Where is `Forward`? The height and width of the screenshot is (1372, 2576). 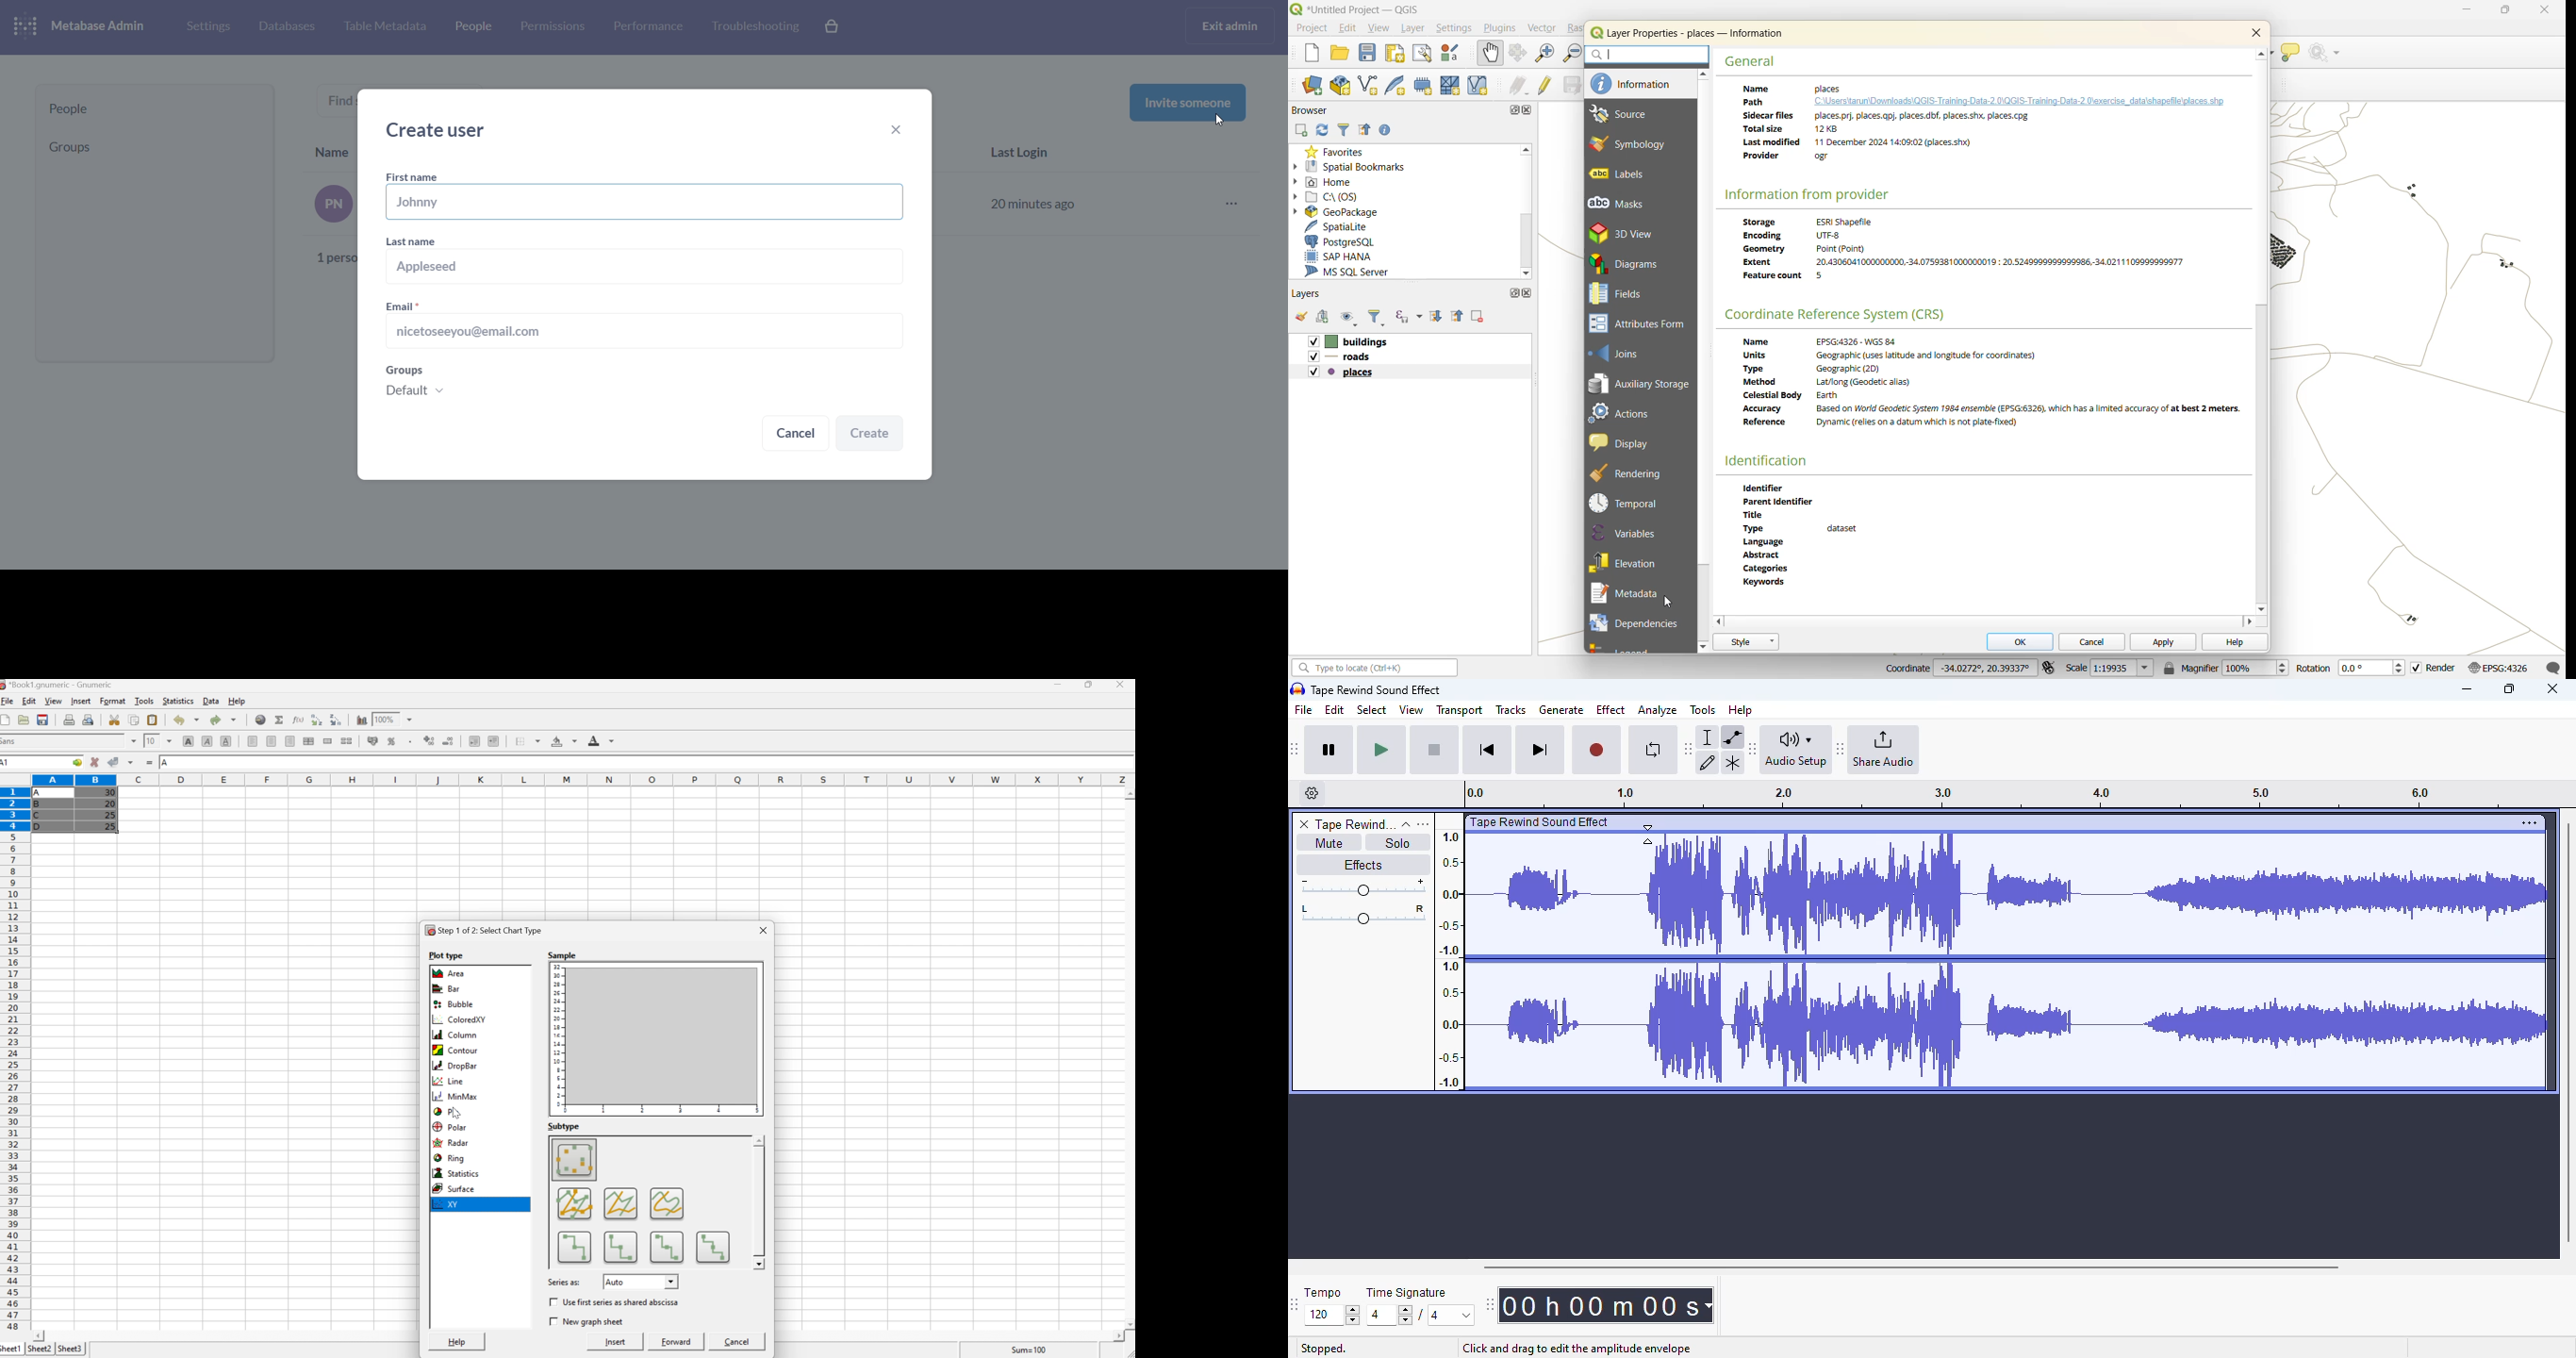 Forward is located at coordinates (677, 1341).